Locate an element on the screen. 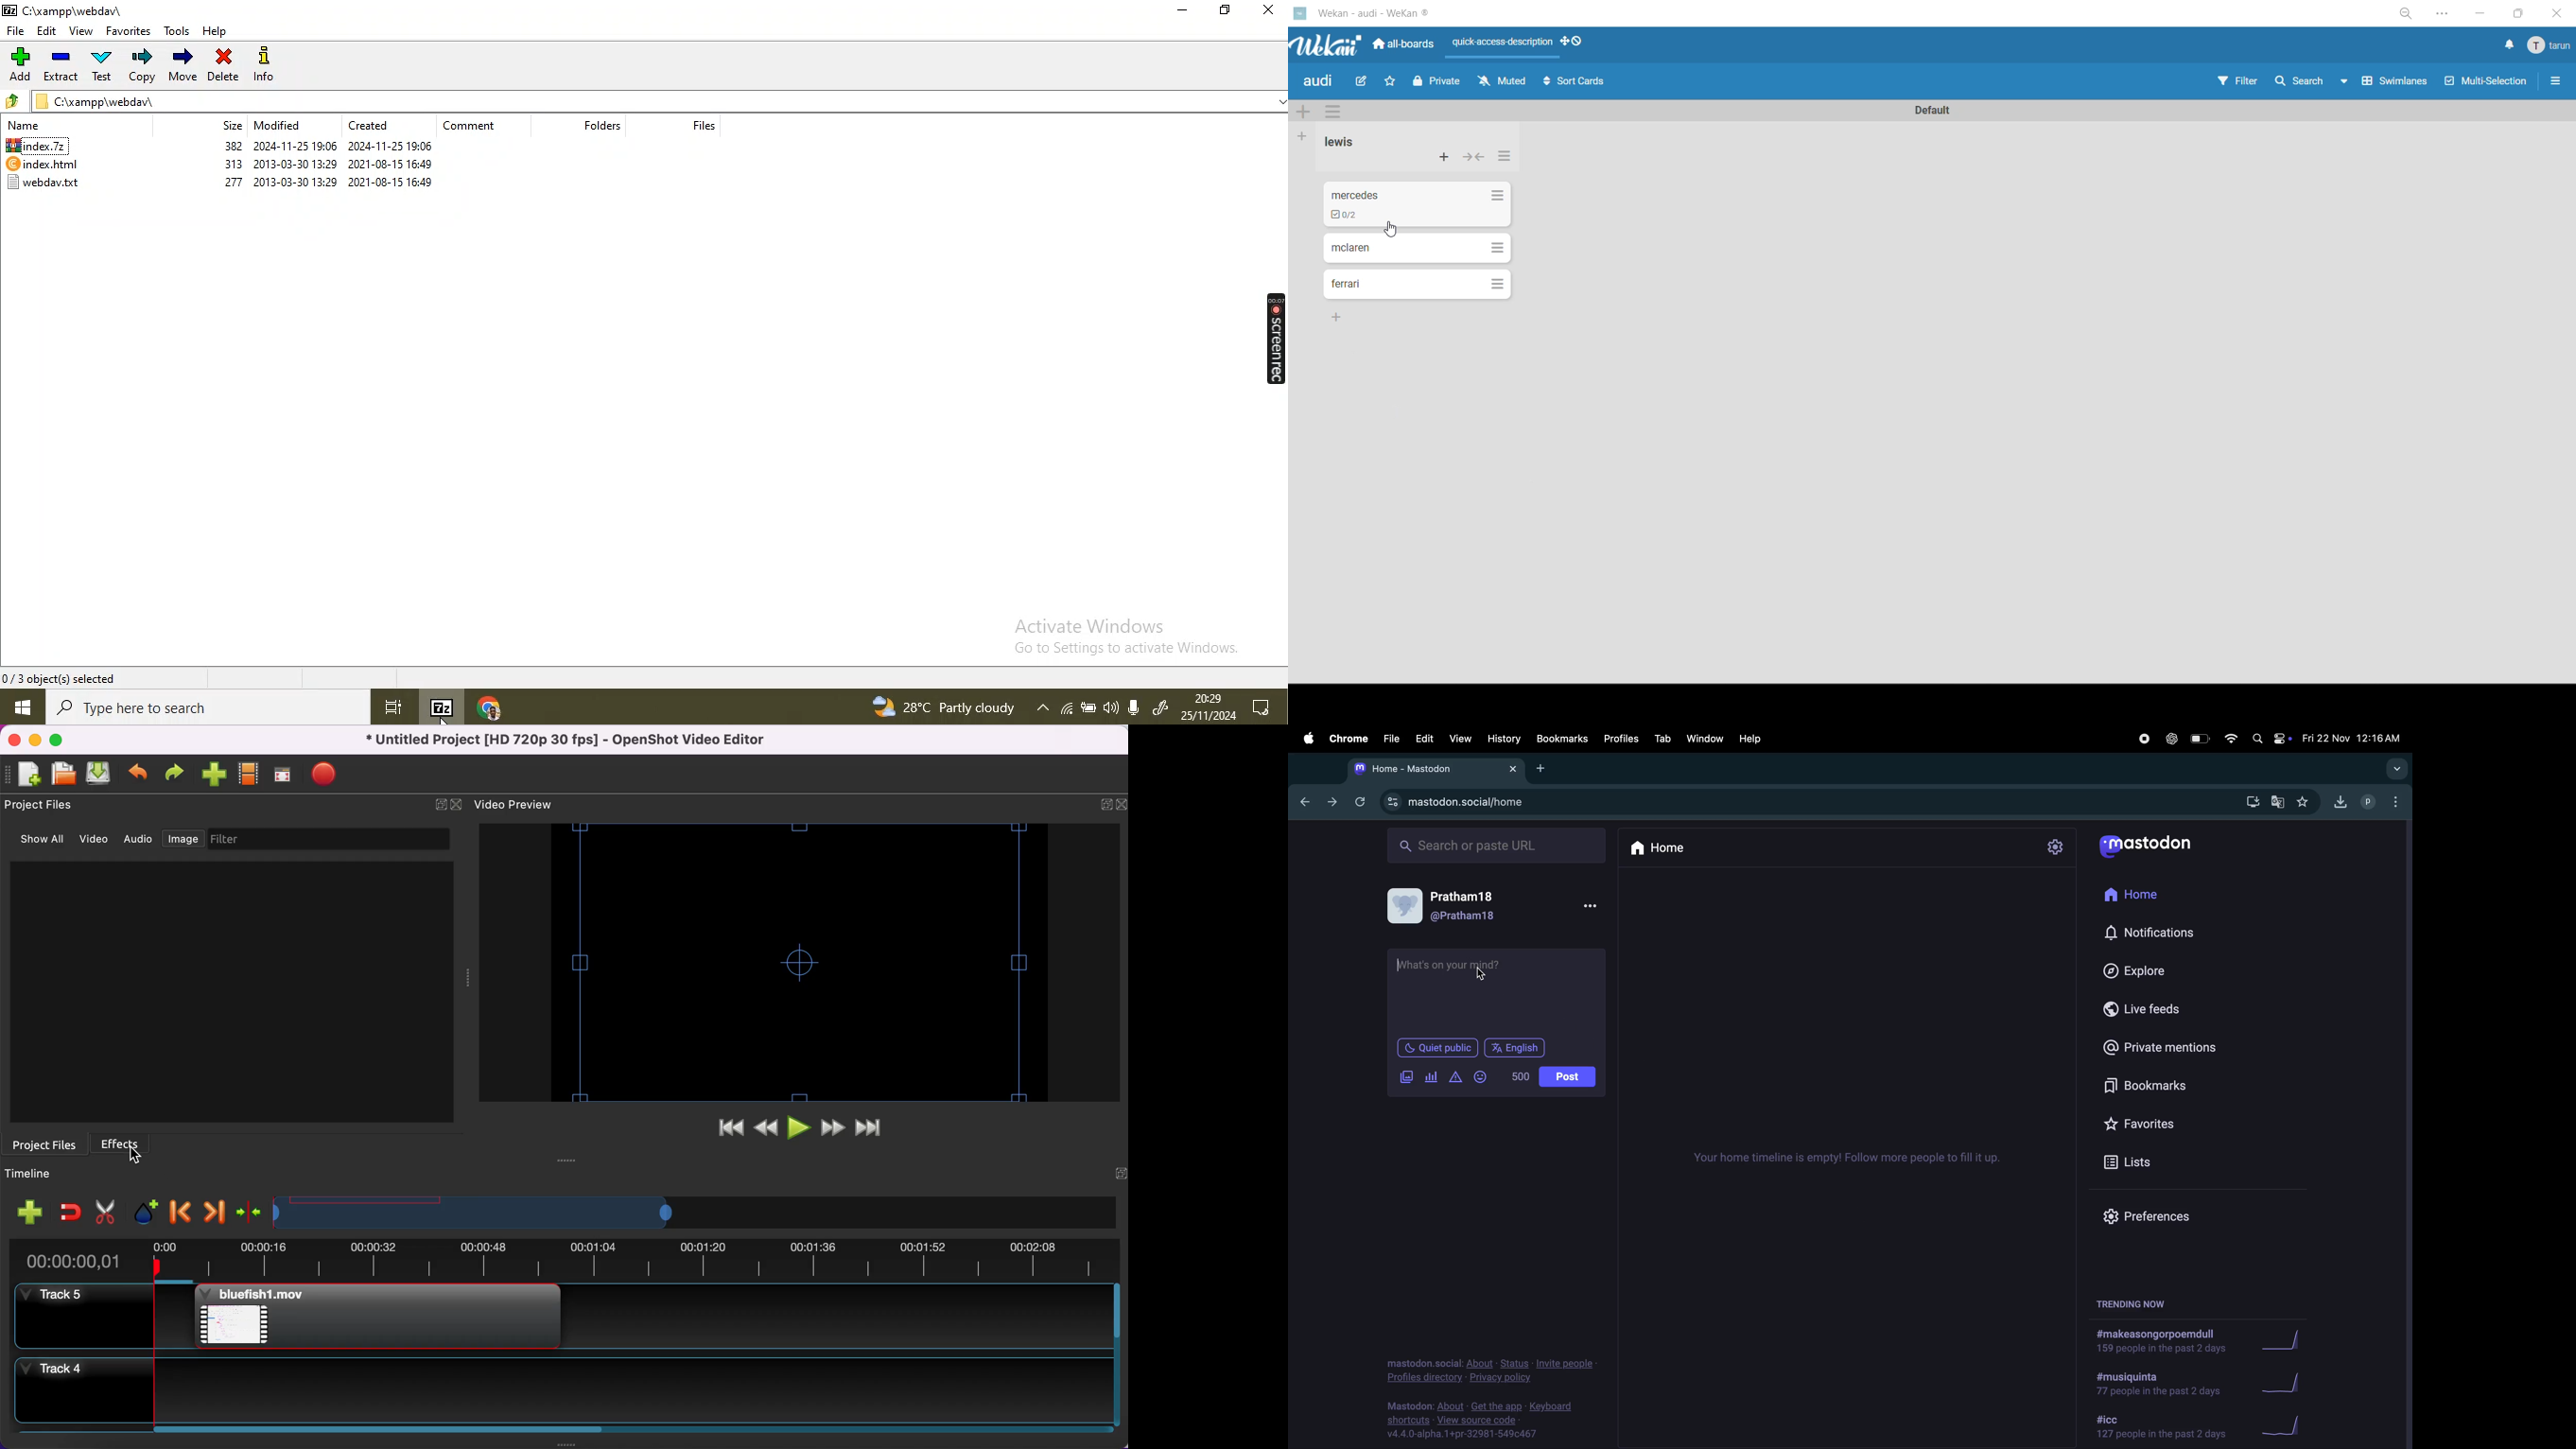 The width and height of the screenshot is (2576, 1456). file is located at coordinates (13, 31).